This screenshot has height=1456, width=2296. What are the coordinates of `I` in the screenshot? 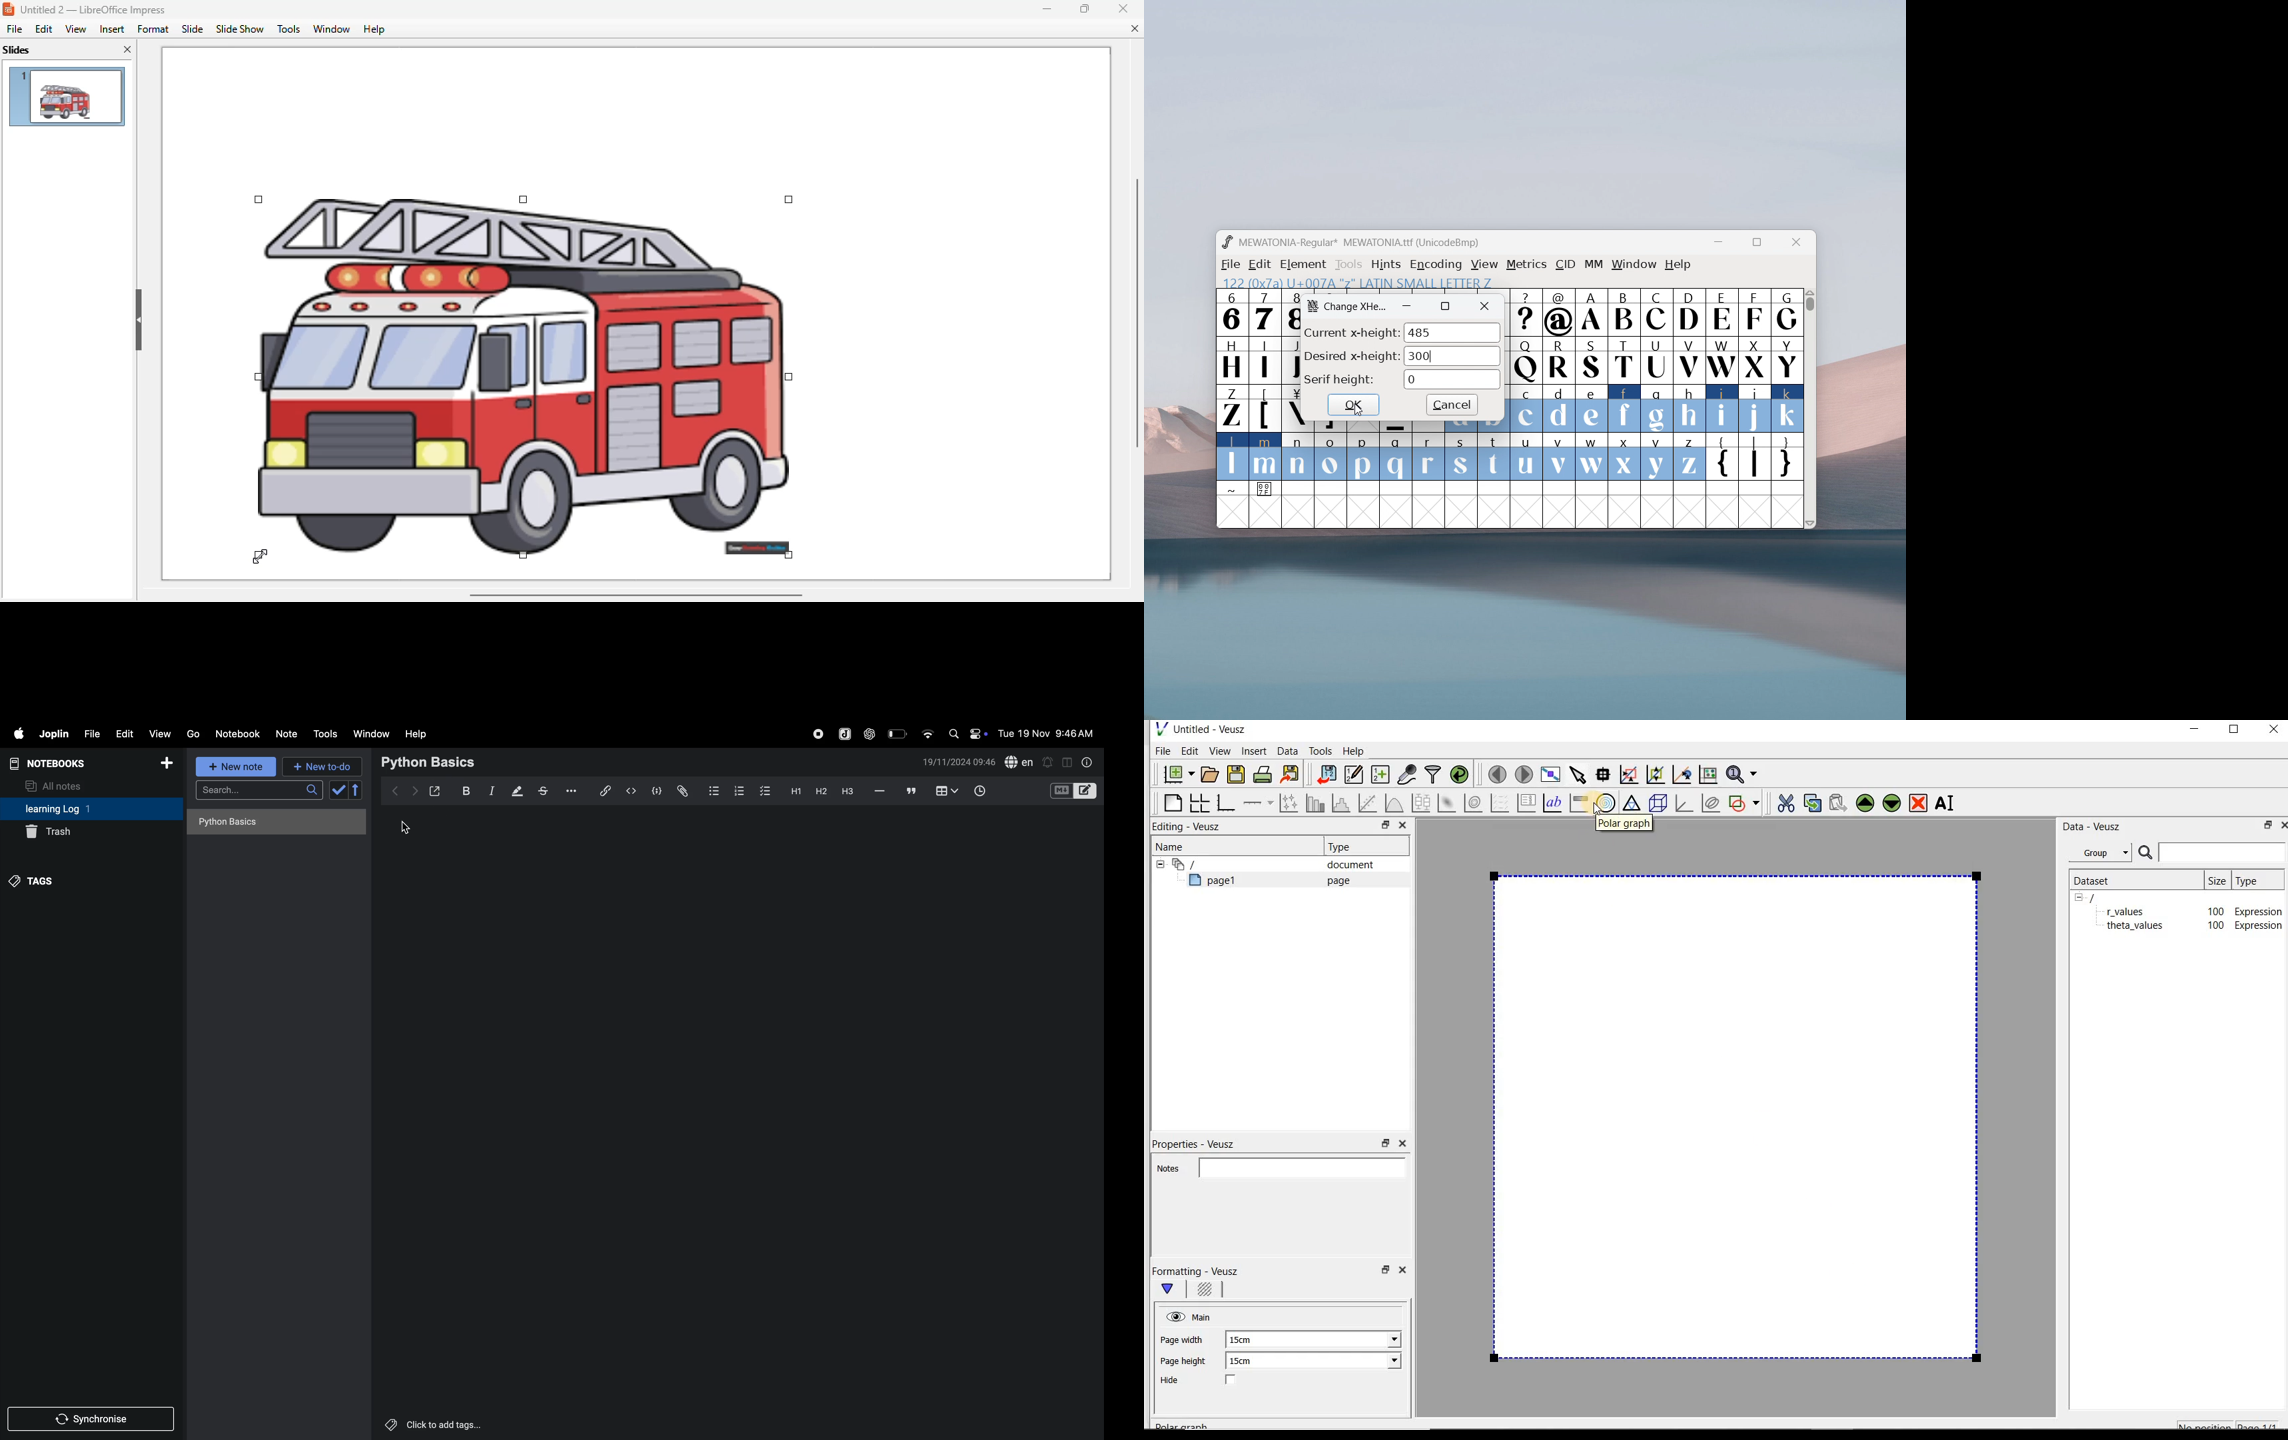 It's located at (1265, 359).